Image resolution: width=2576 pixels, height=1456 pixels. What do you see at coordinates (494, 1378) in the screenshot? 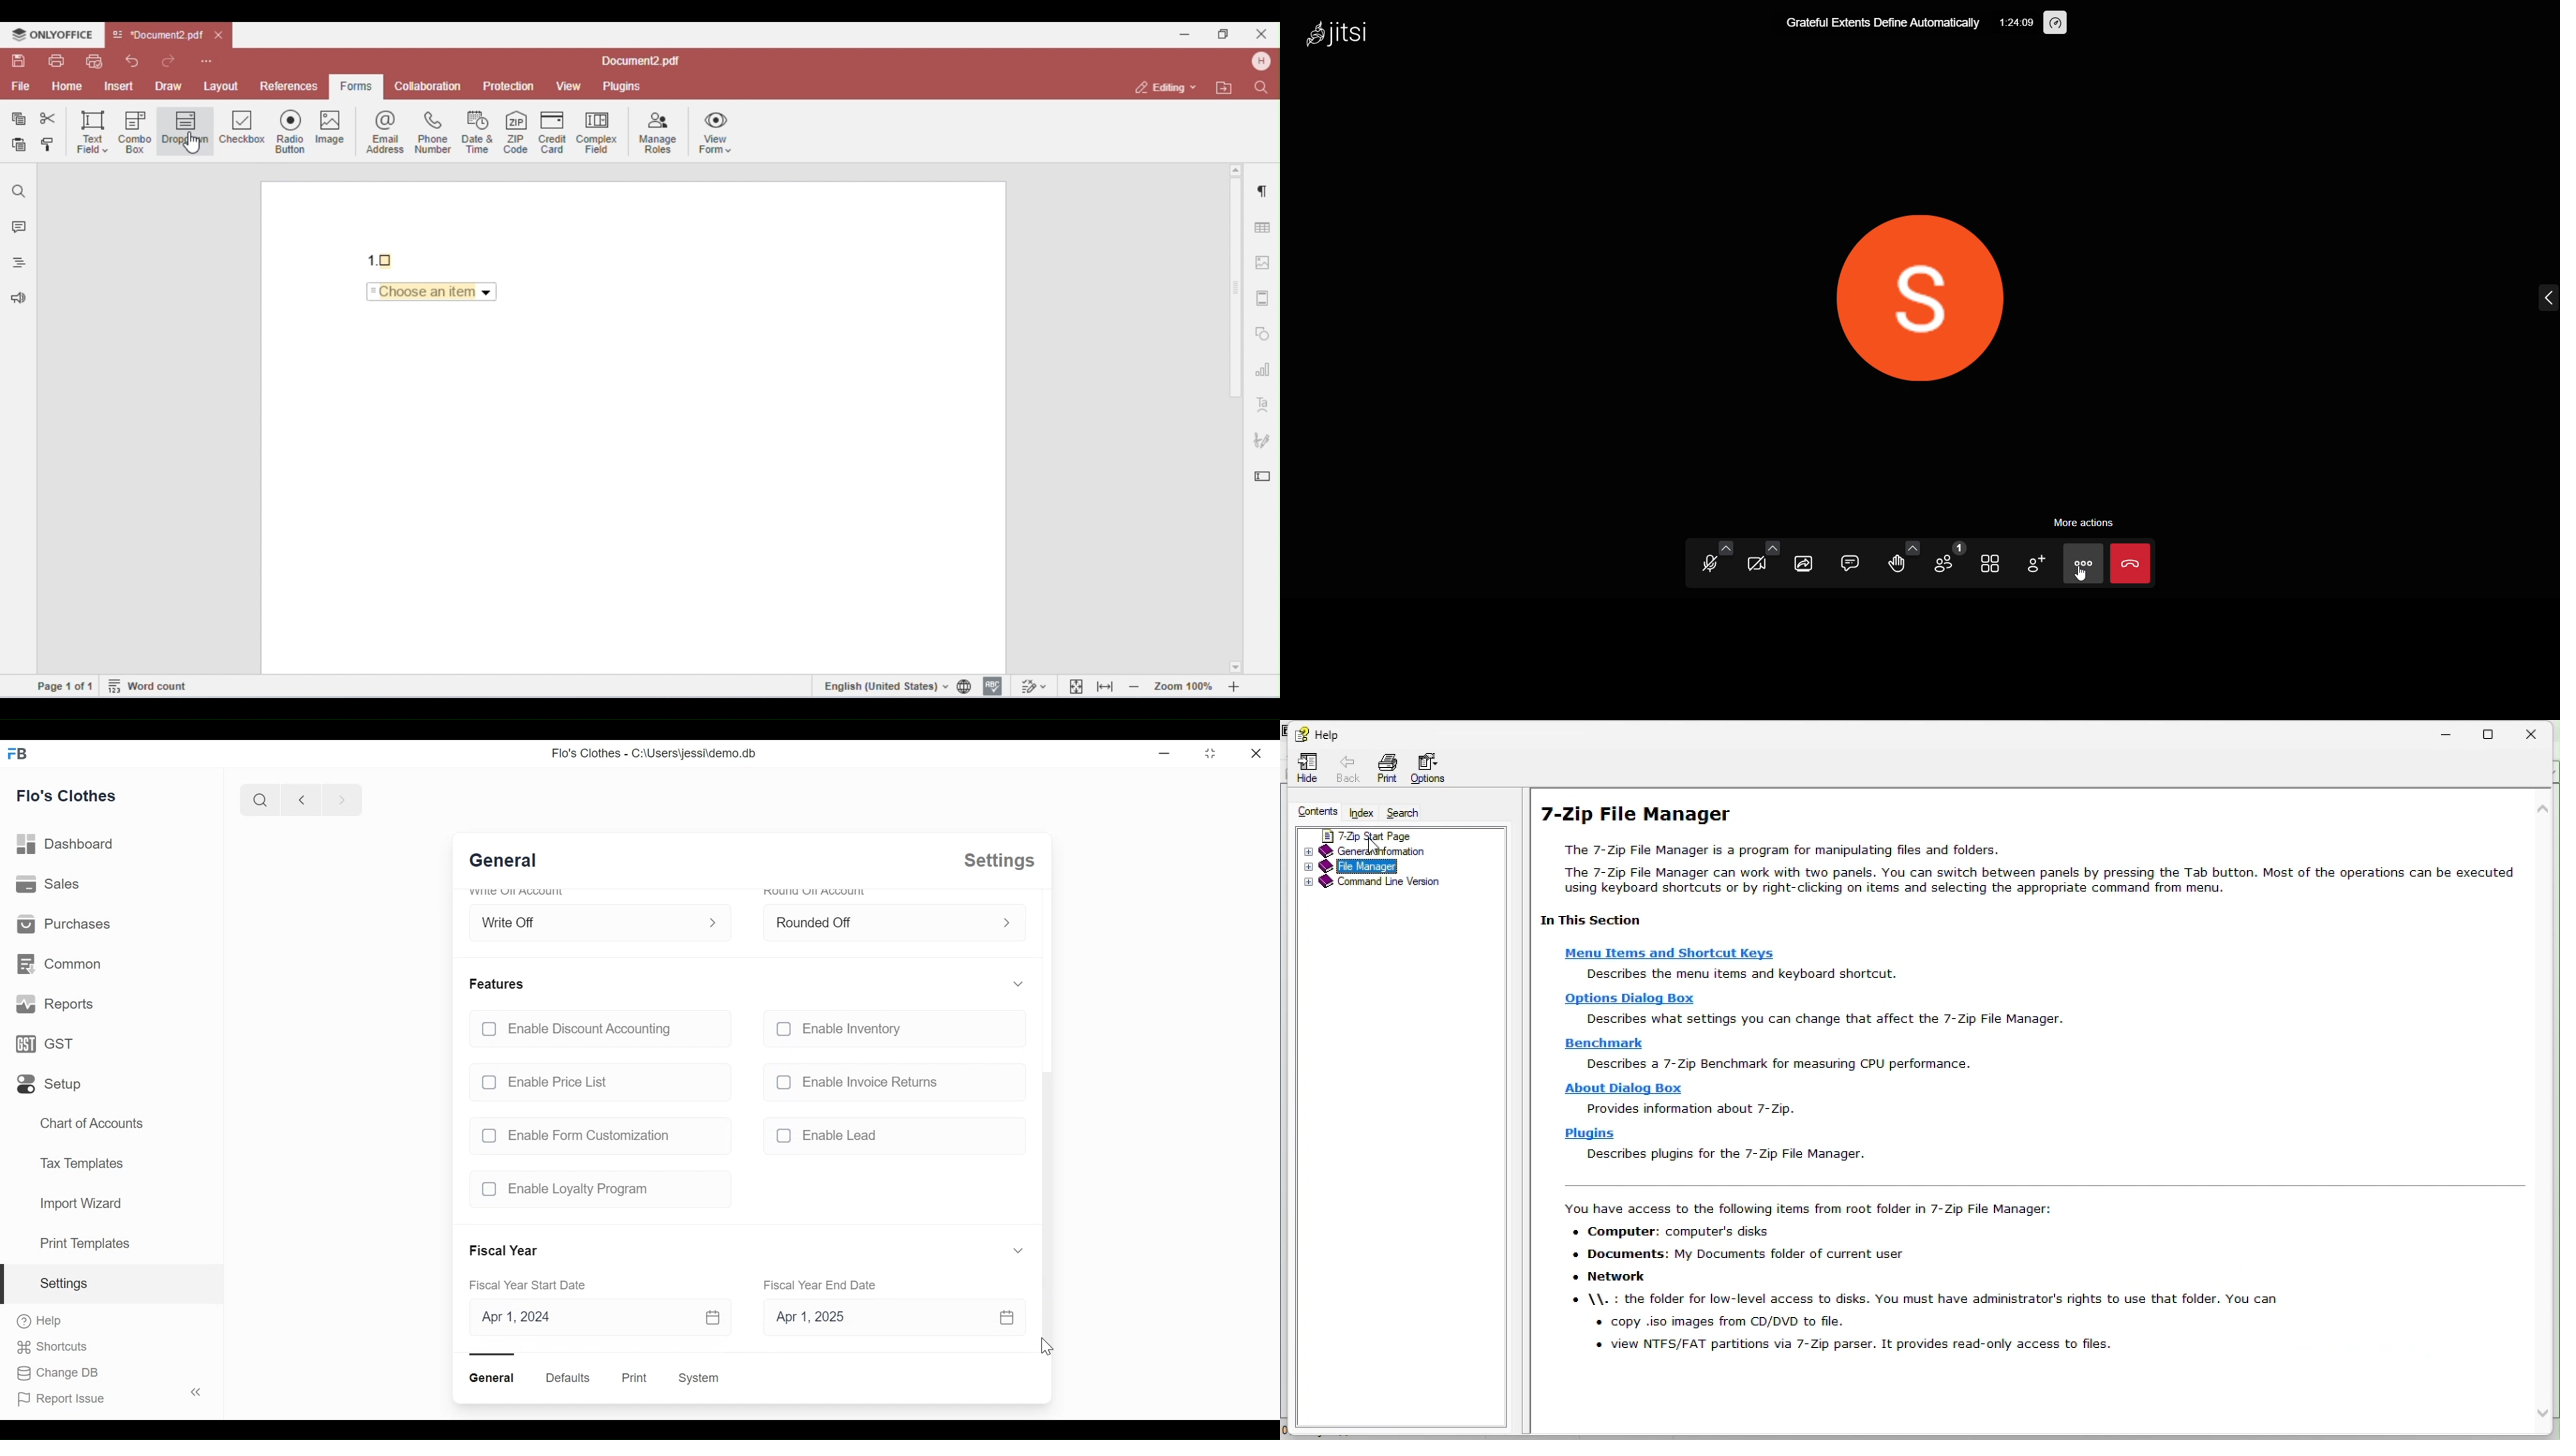
I see `General` at bounding box center [494, 1378].